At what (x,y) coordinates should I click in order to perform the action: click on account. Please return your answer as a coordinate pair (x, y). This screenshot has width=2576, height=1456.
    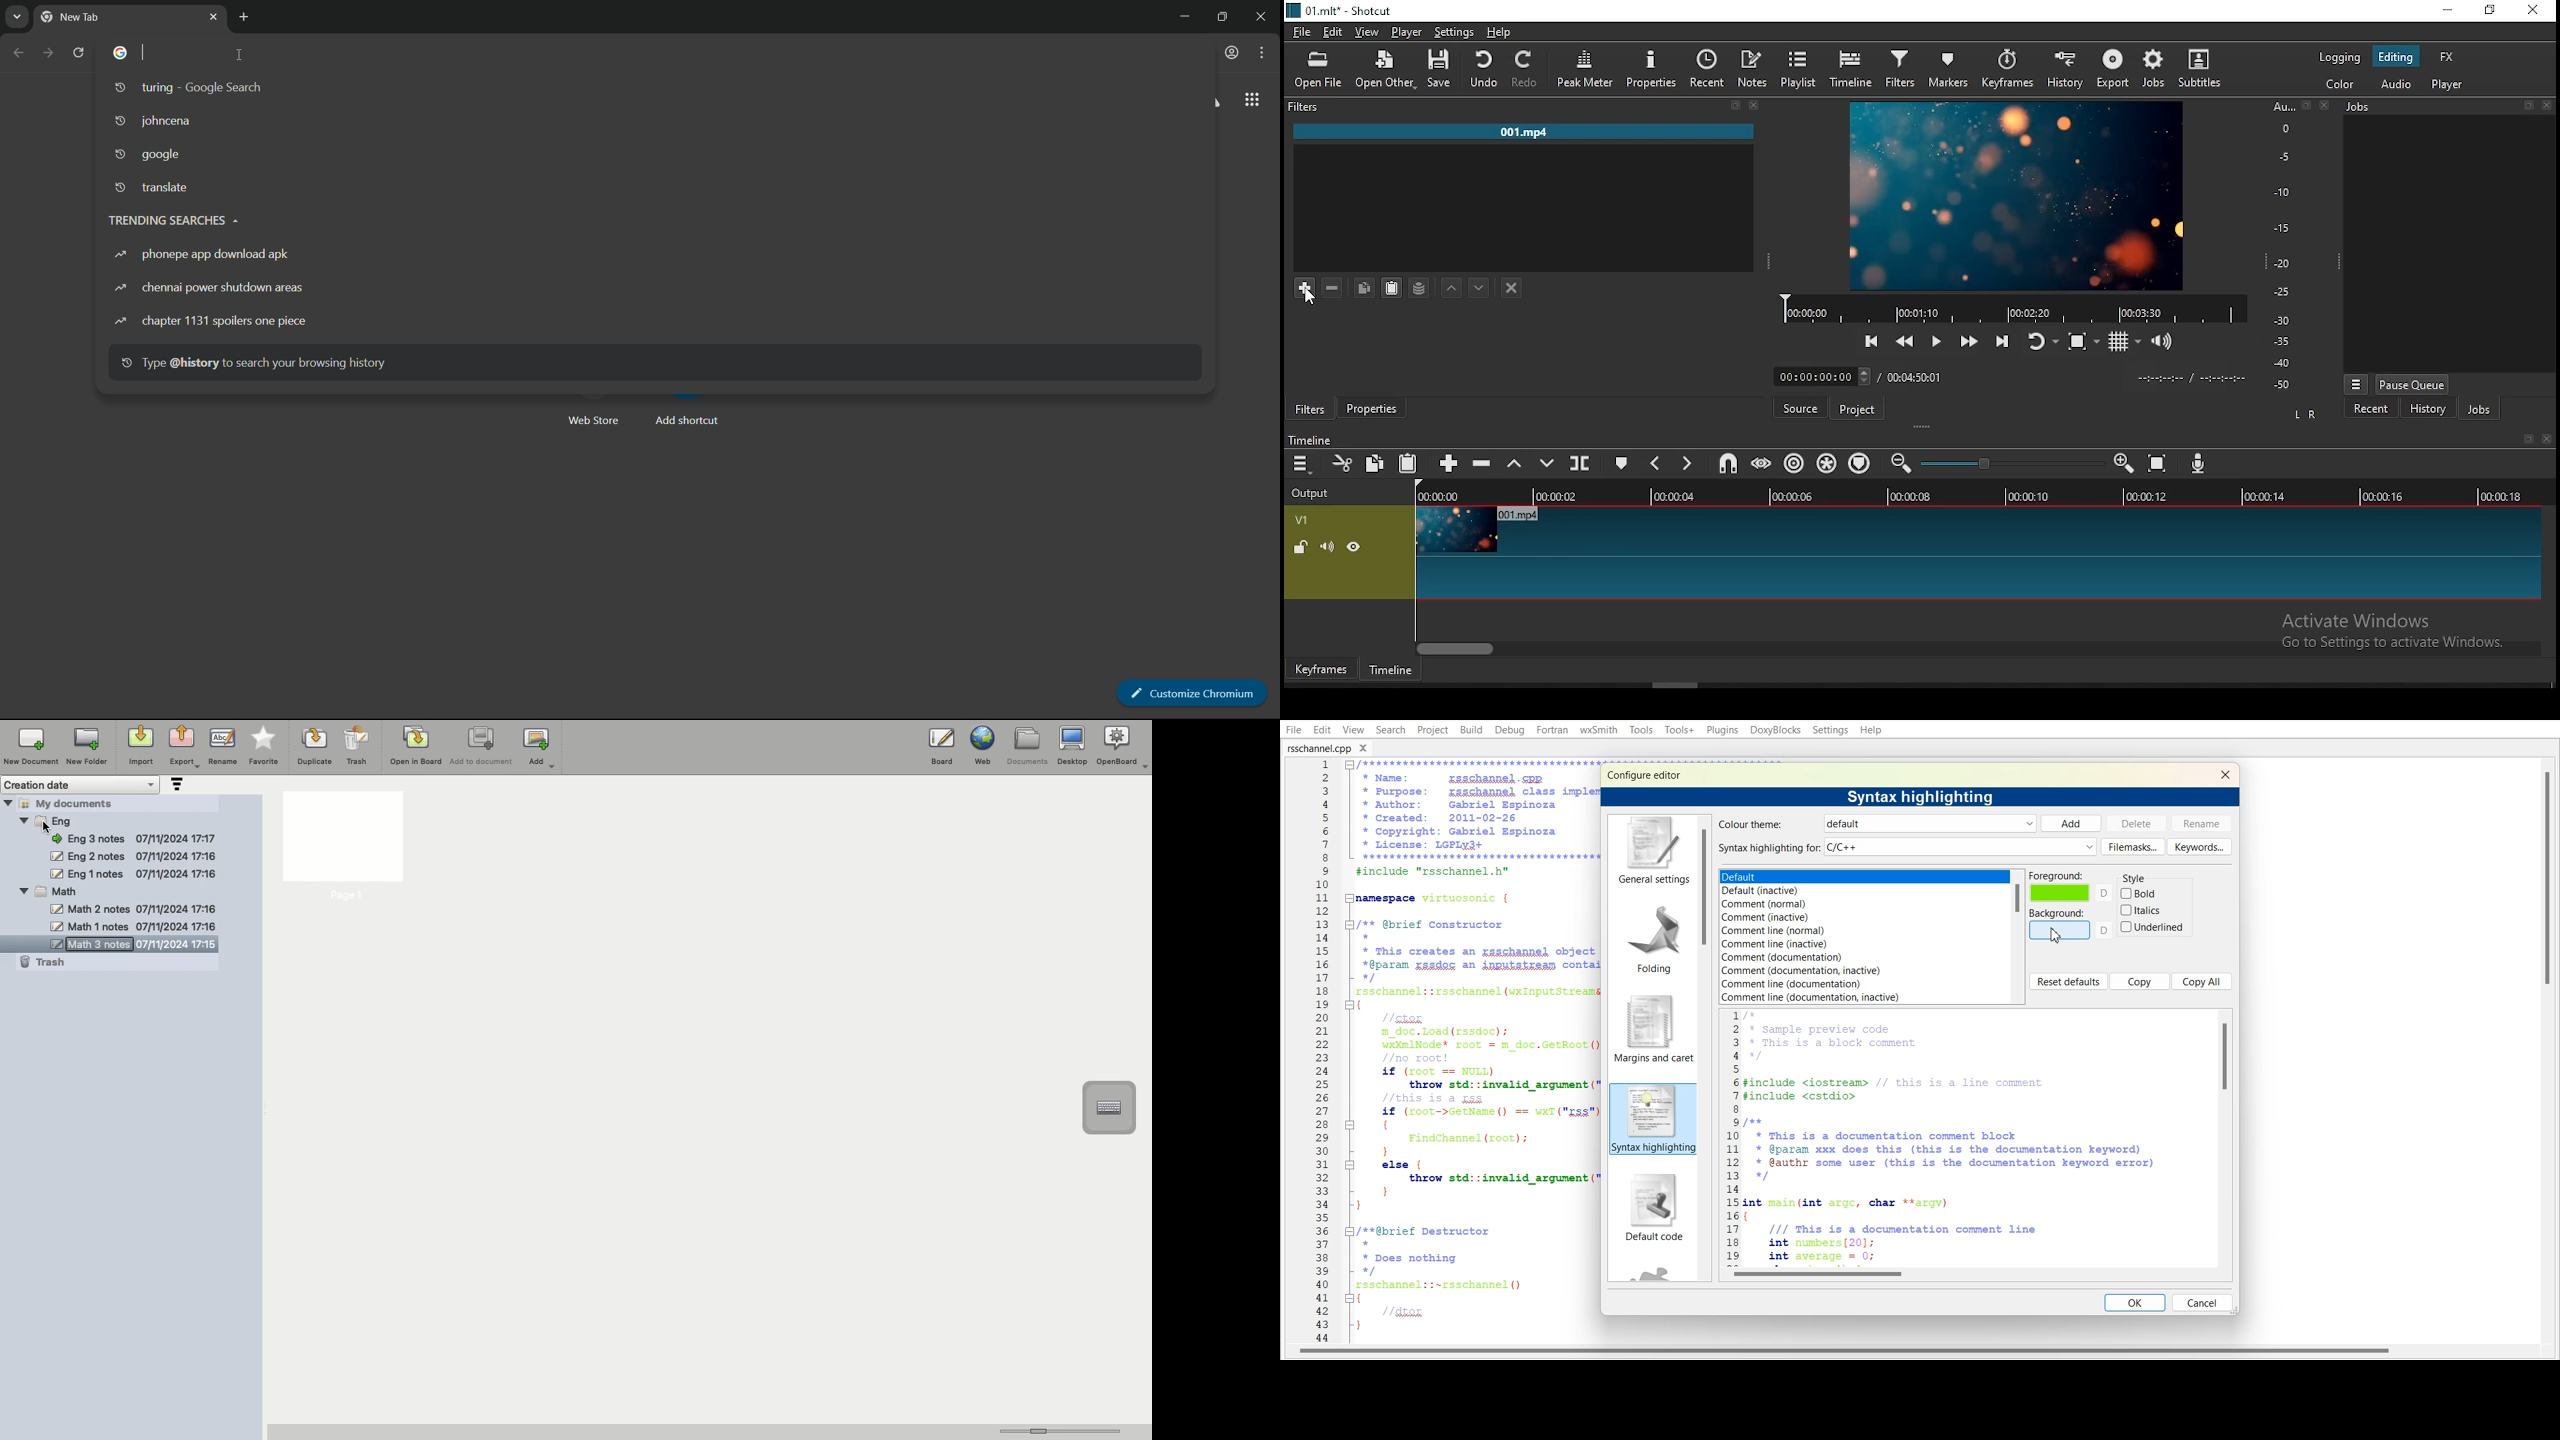
    Looking at the image, I should click on (1233, 53).